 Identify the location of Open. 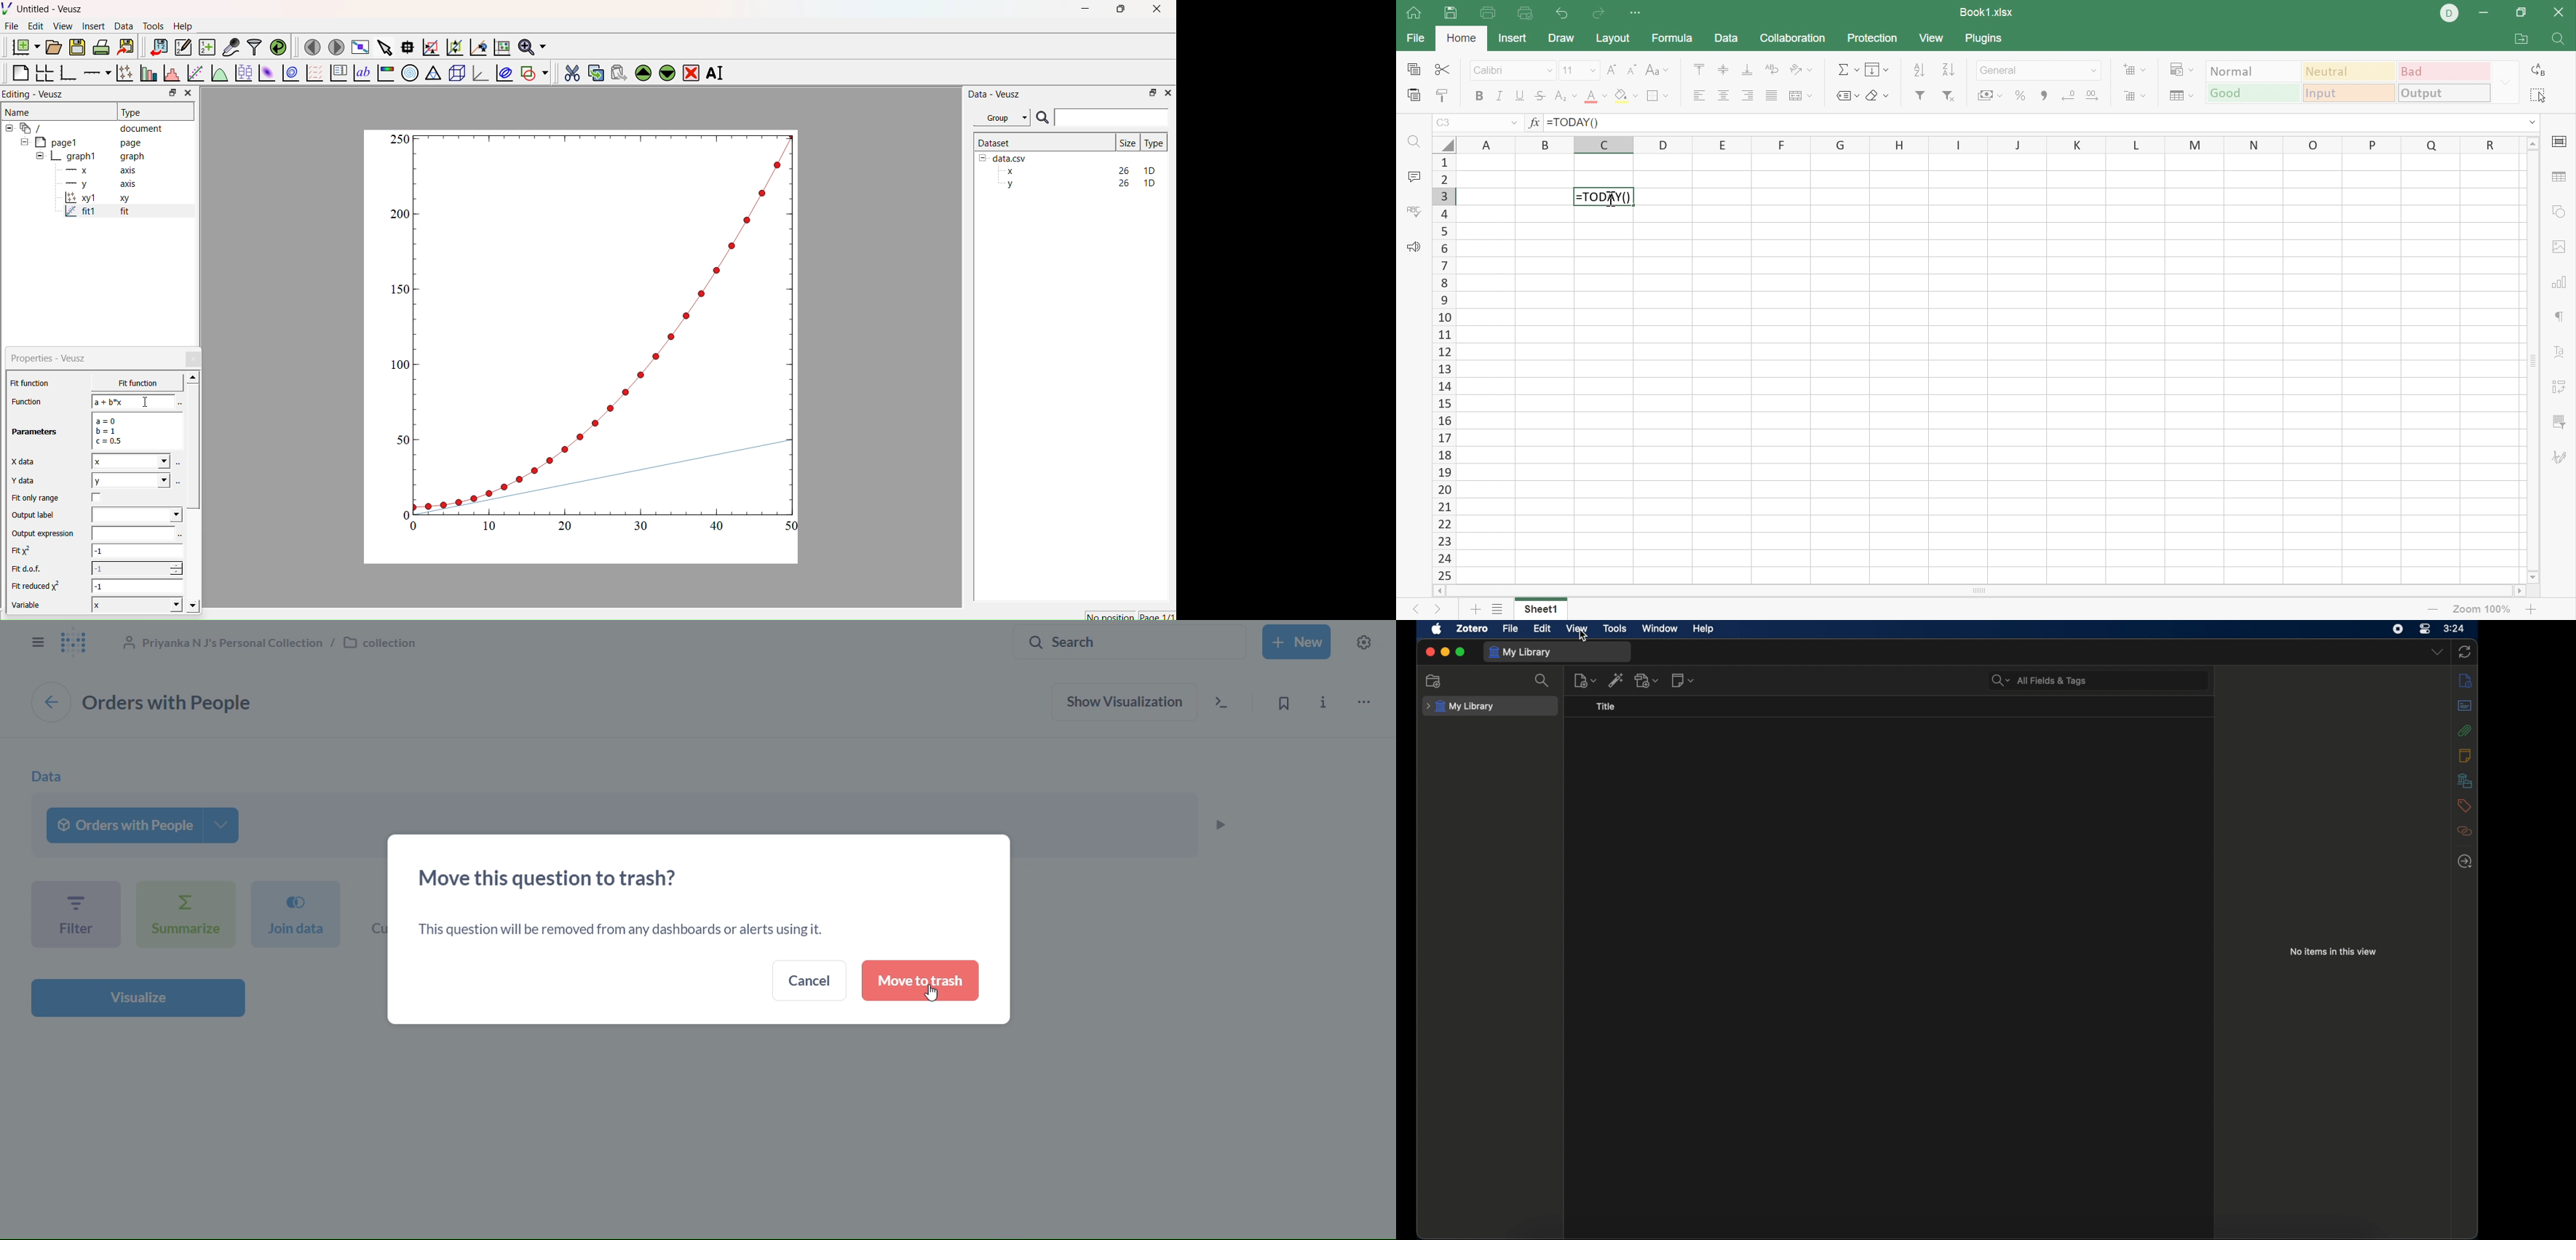
(51, 47).